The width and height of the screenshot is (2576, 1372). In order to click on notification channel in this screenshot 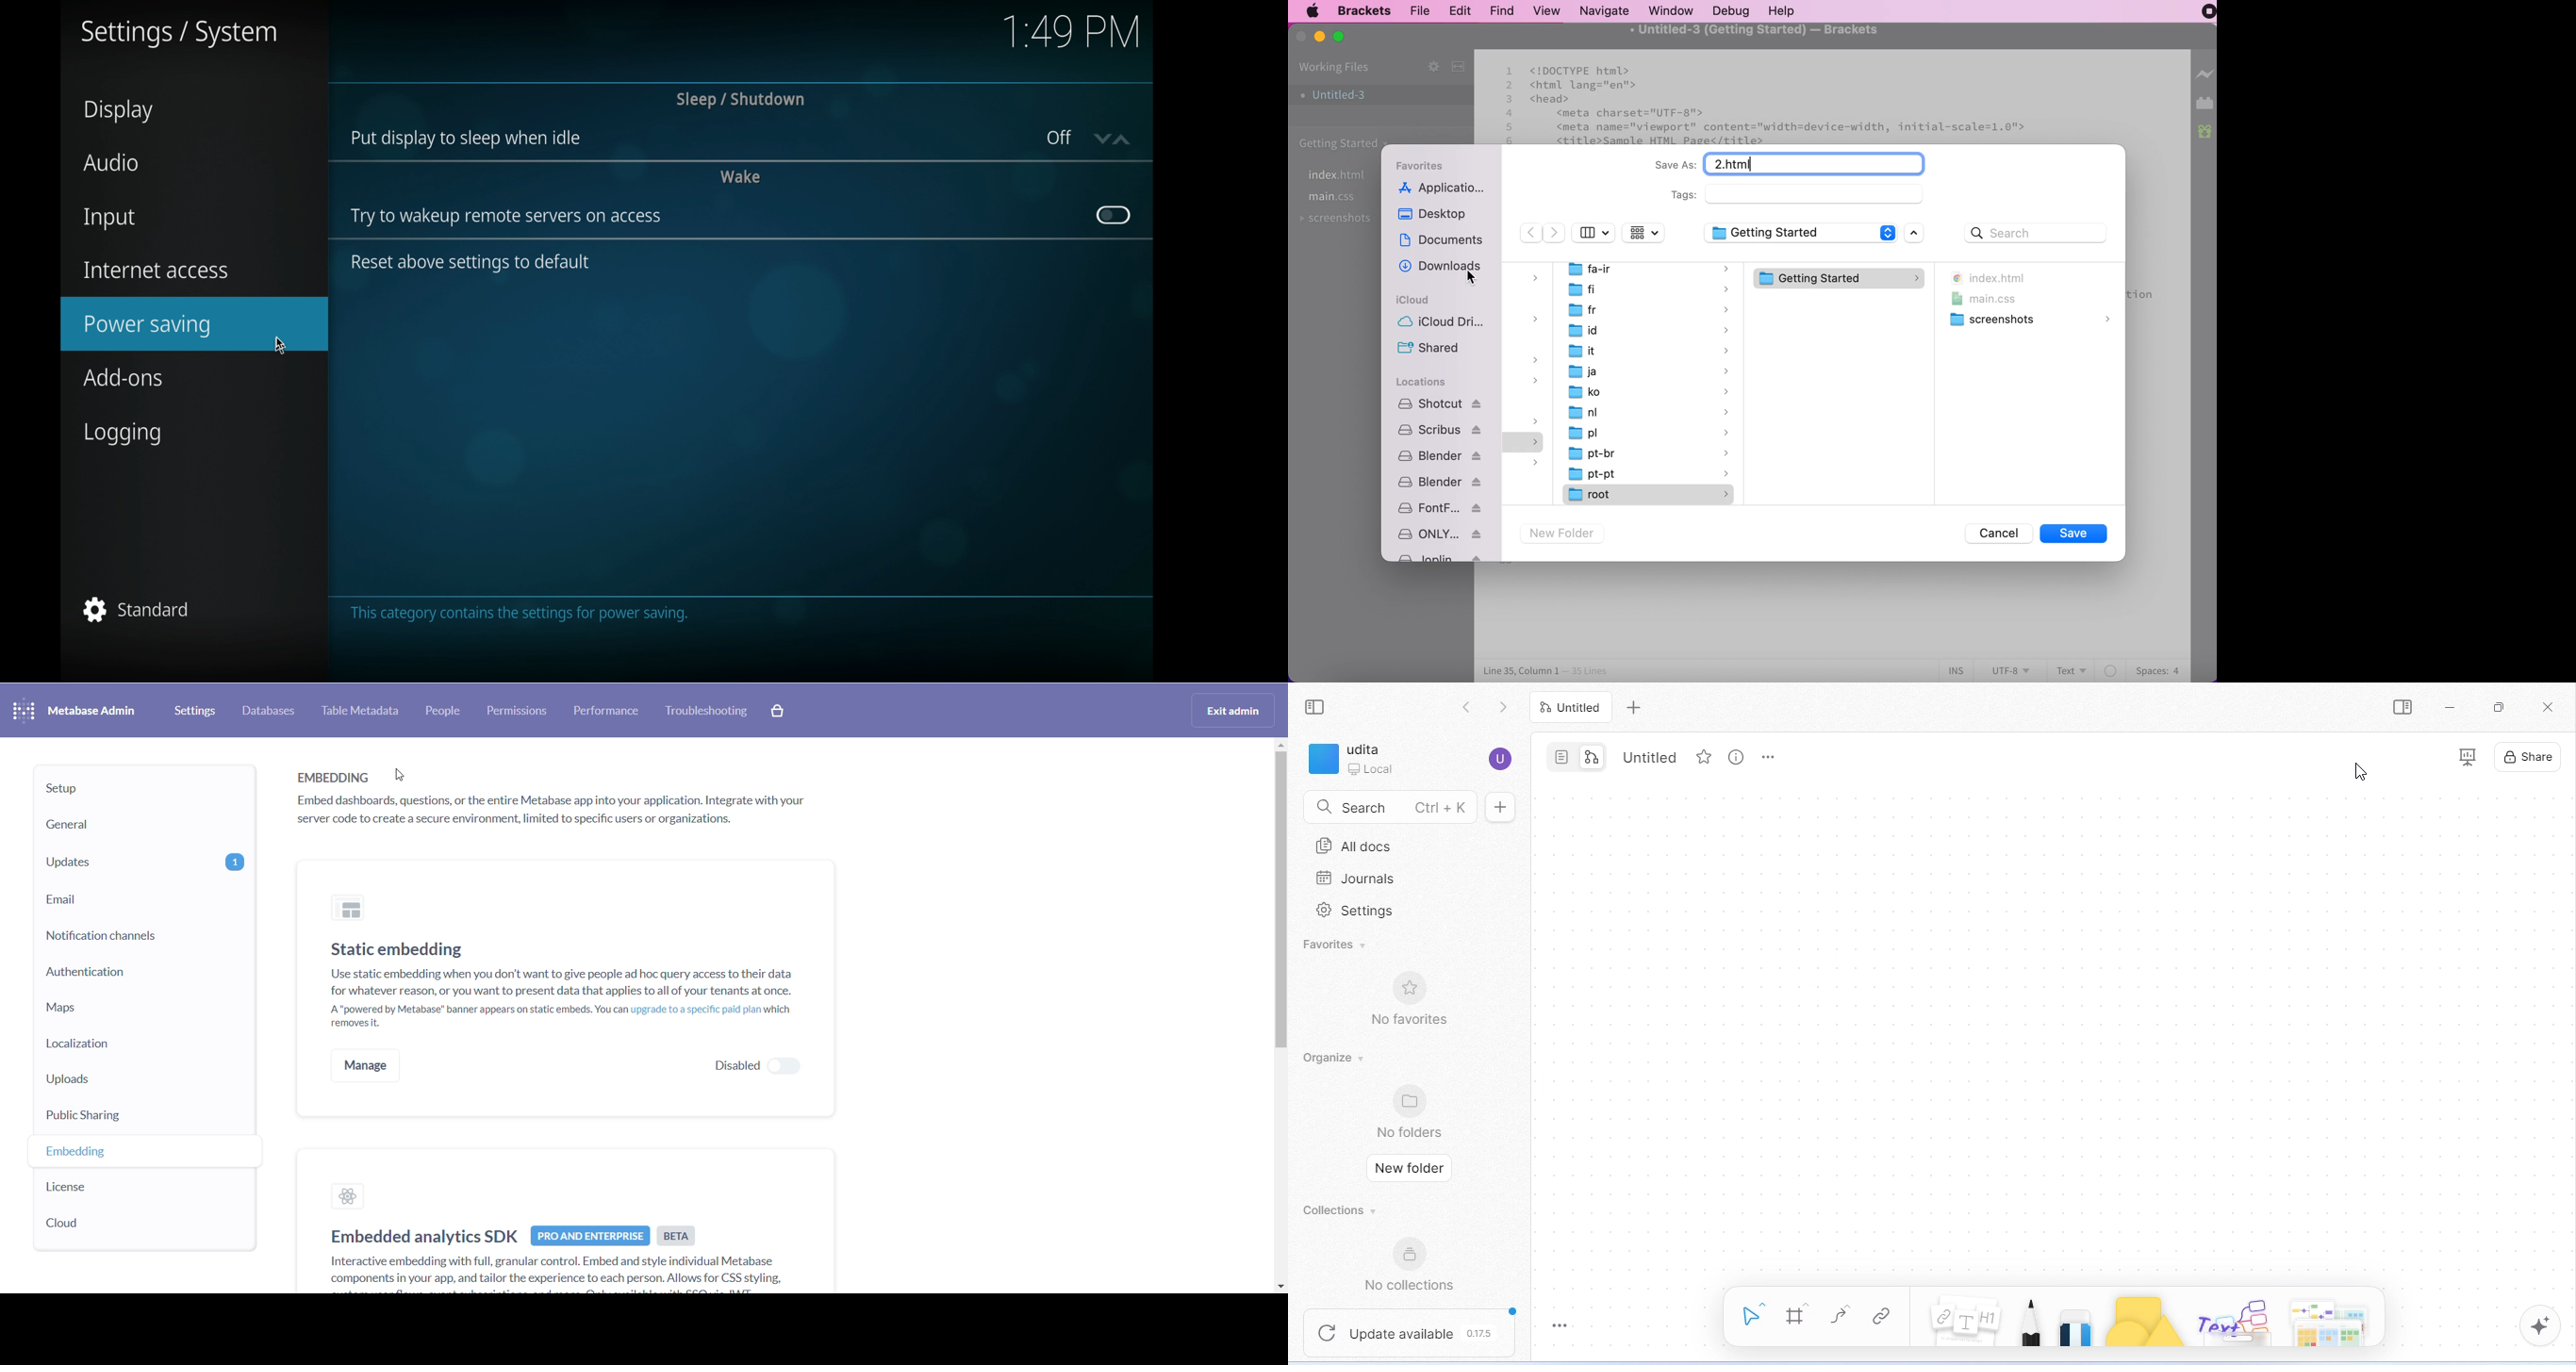, I will do `click(131, 937)`.